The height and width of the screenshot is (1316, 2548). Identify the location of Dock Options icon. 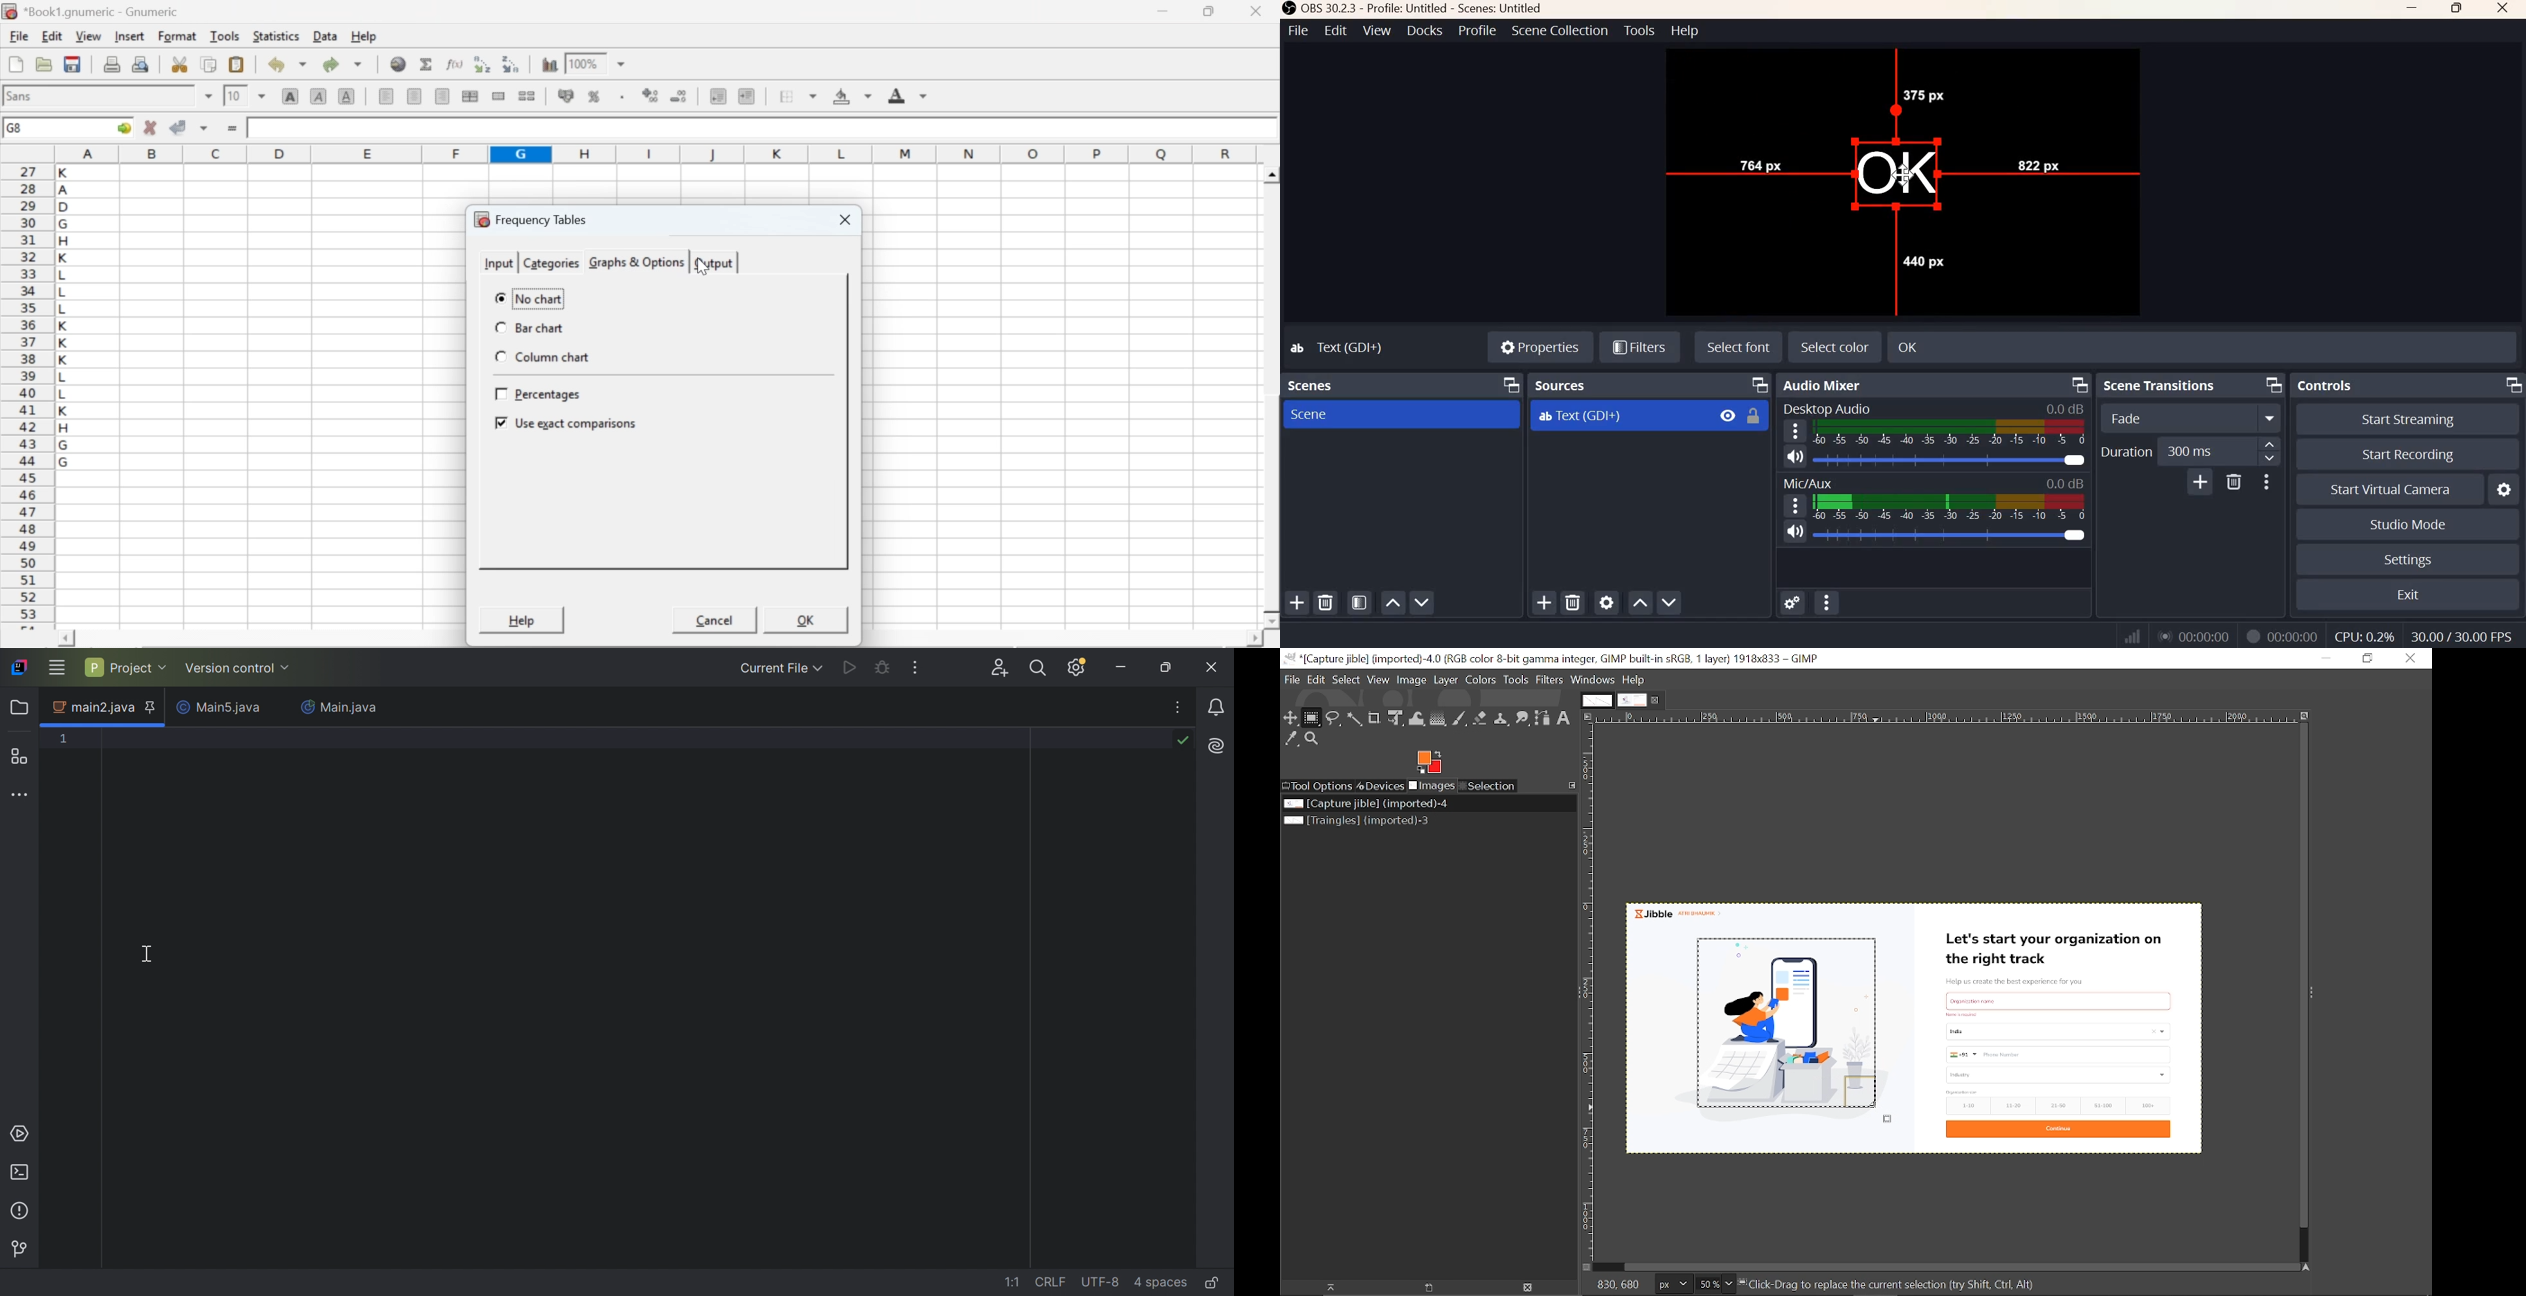
(2513, 384).